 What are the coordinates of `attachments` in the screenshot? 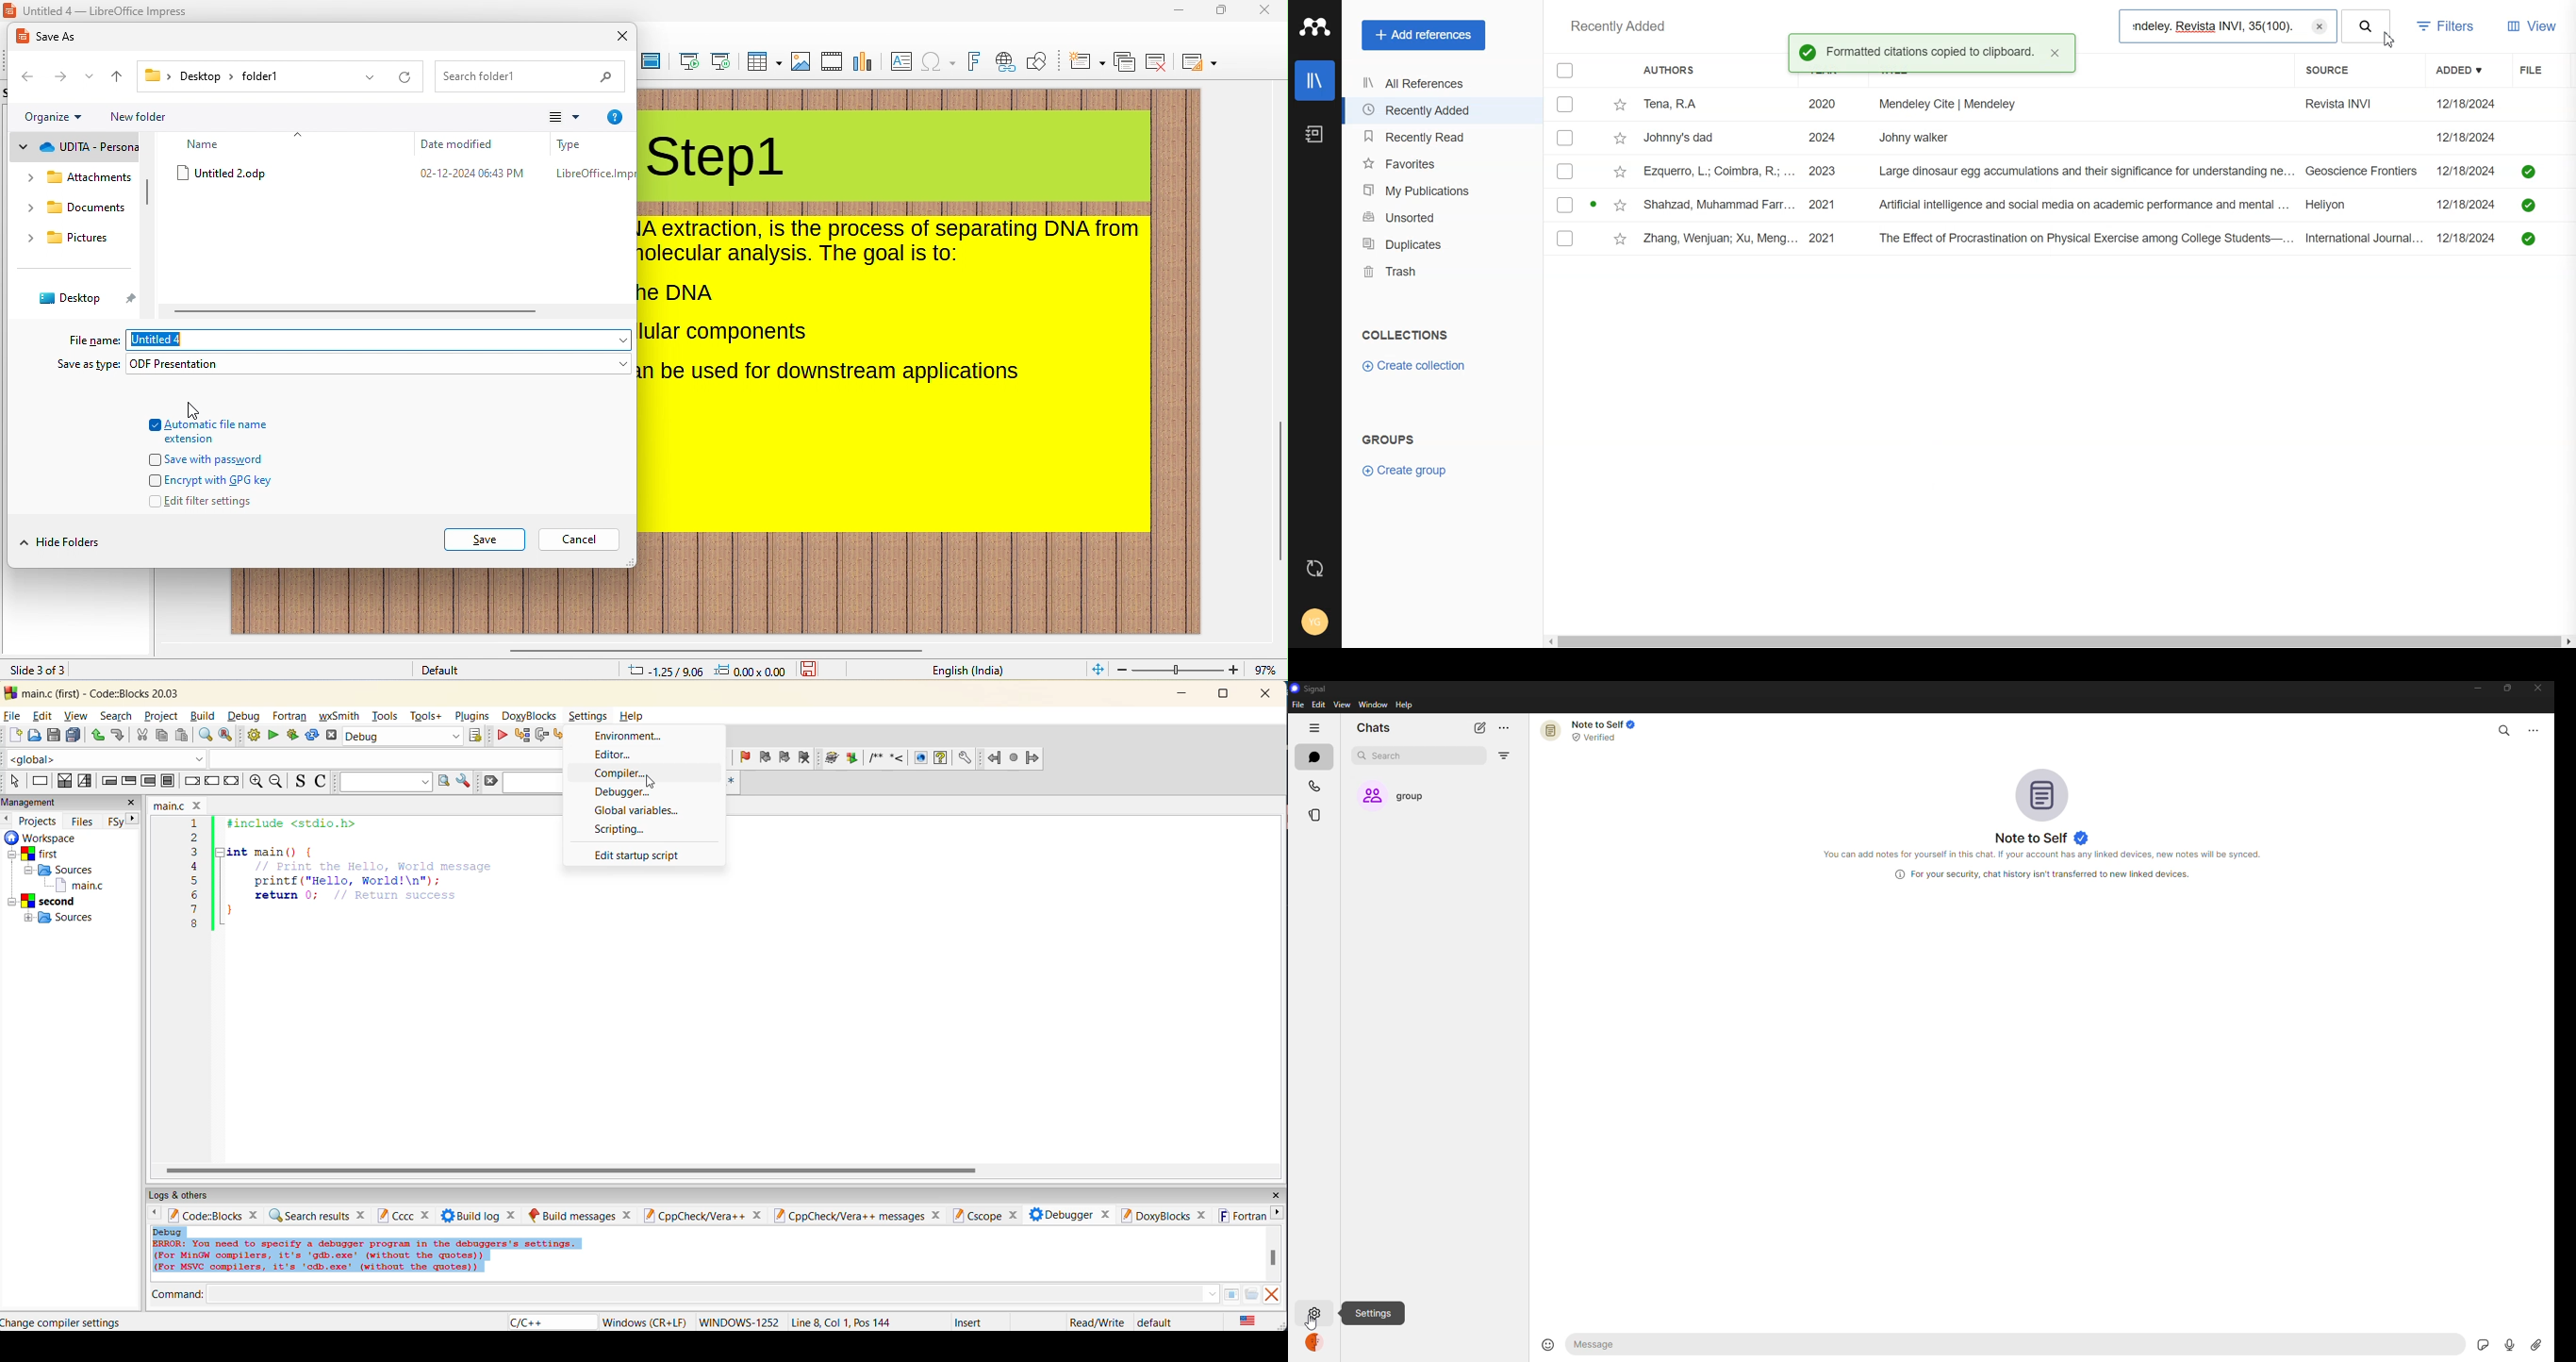 It's located at (91, 179).